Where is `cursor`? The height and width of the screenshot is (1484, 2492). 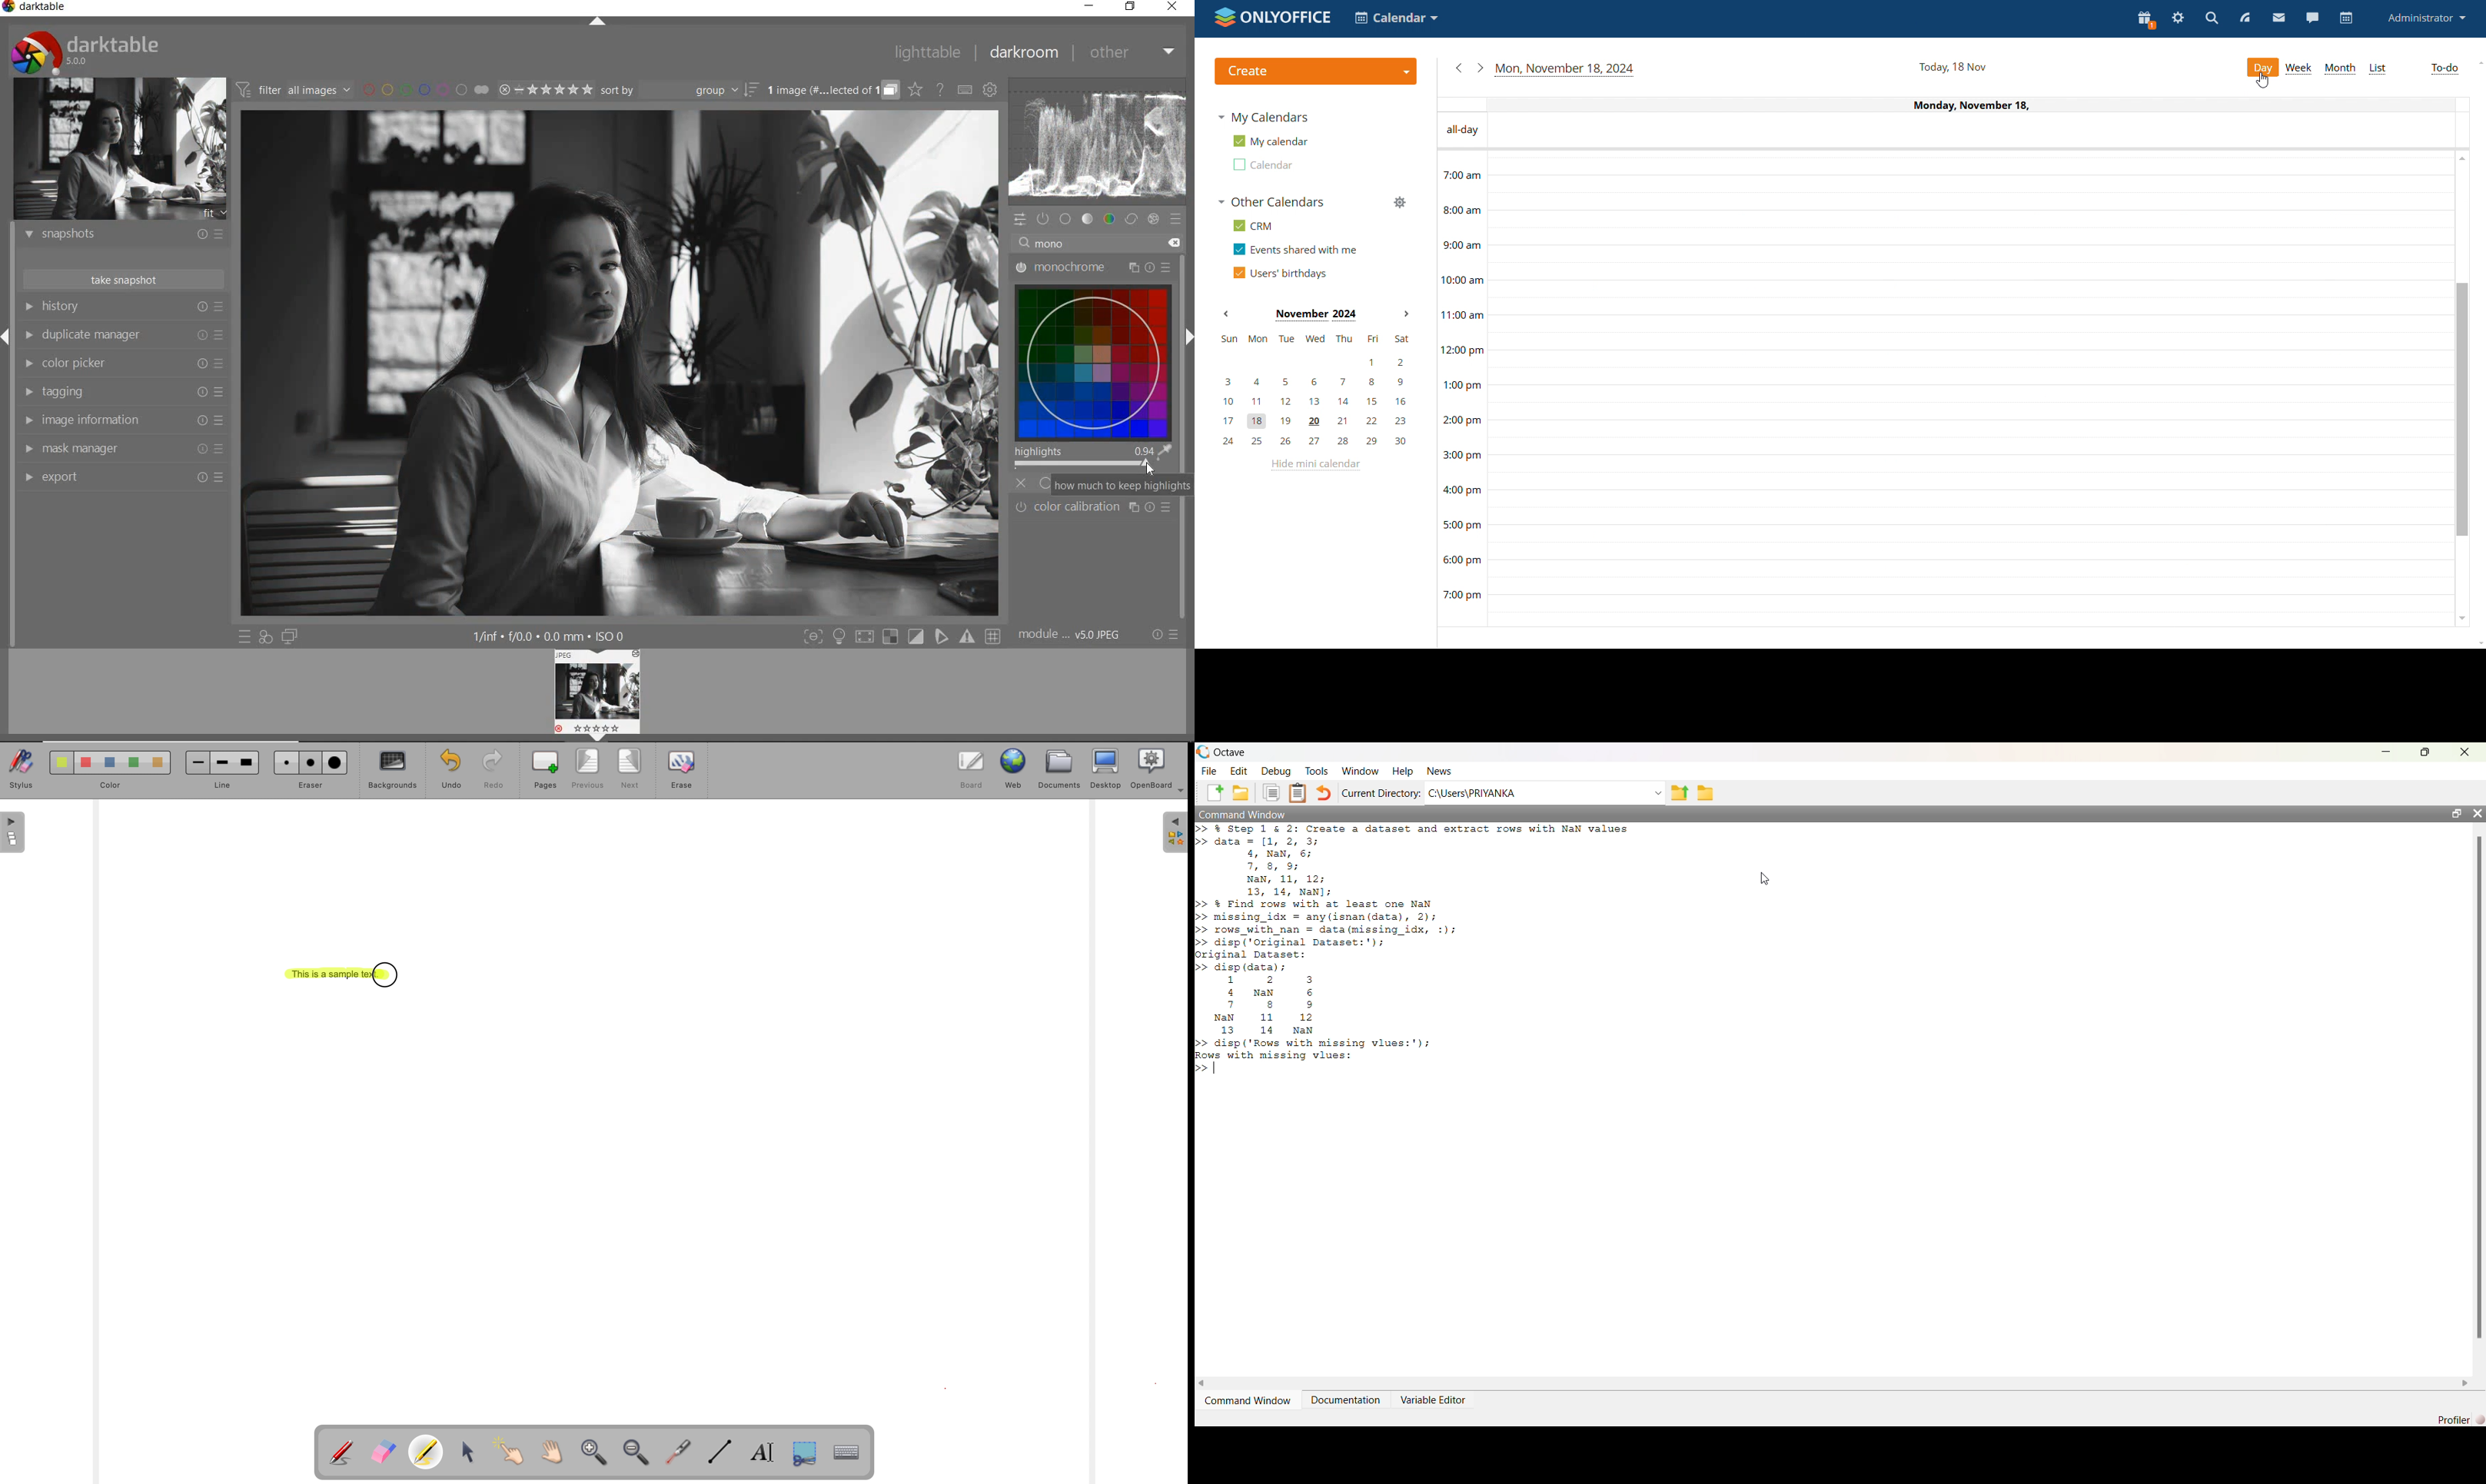
cursor is located at coordinates (2264, 81).